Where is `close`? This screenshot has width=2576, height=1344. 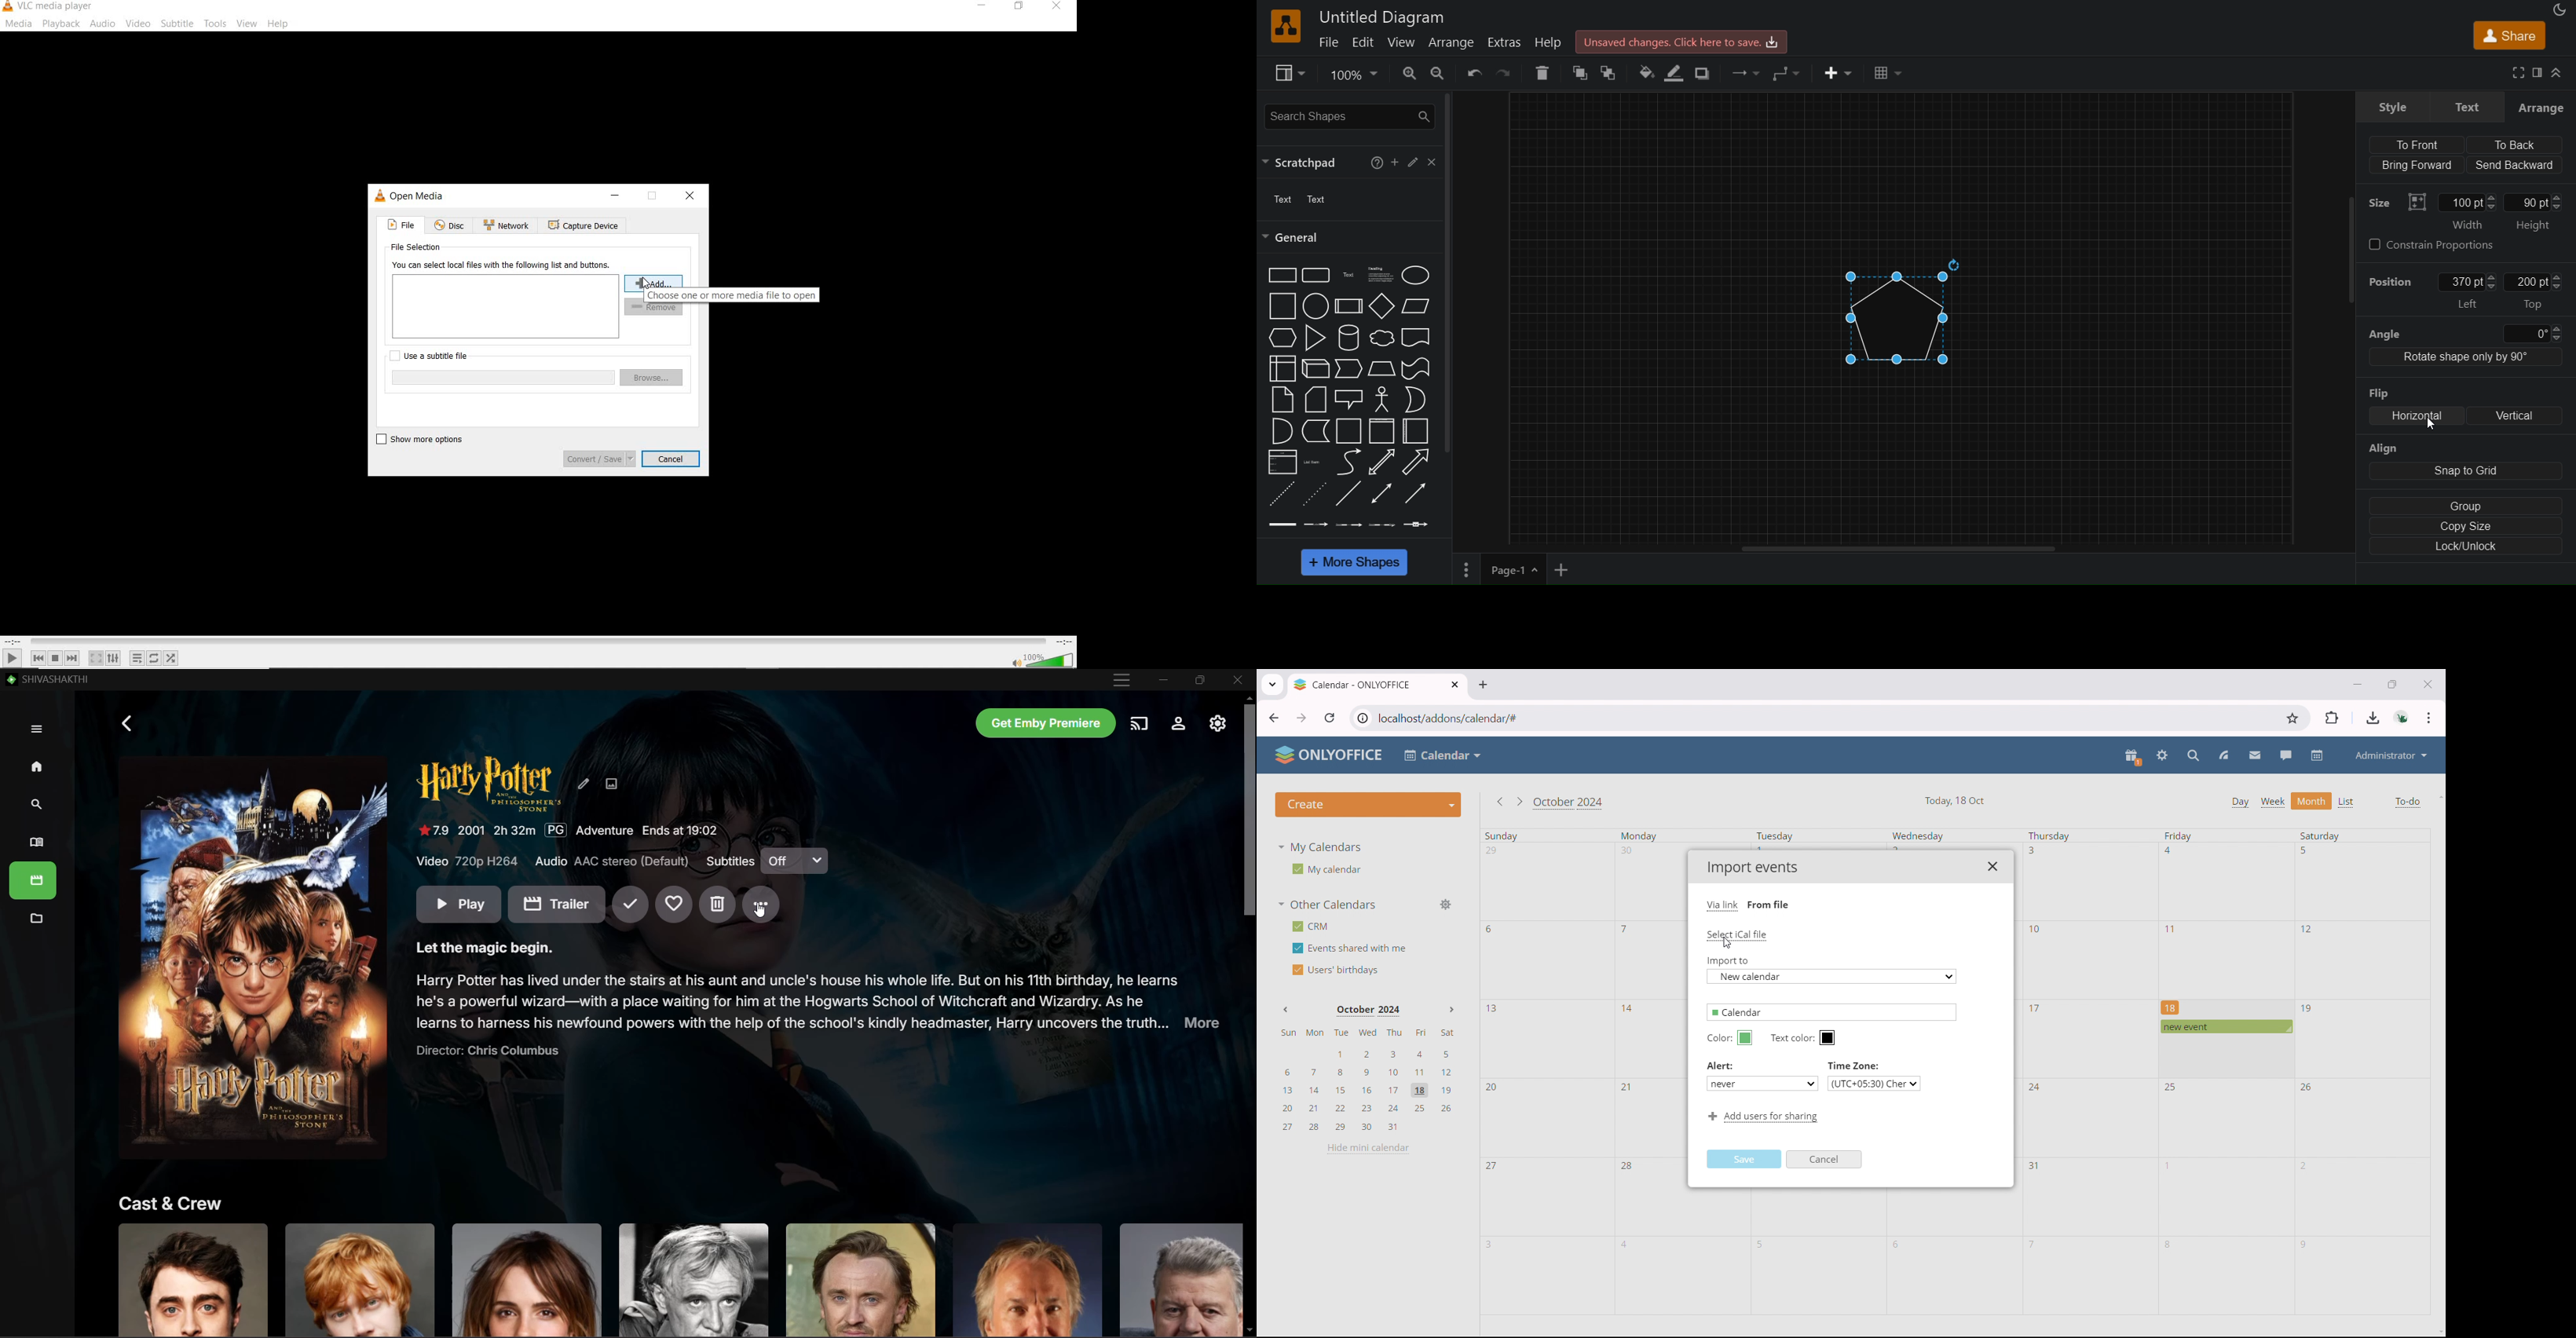
close is located at coordinates (688, 196).